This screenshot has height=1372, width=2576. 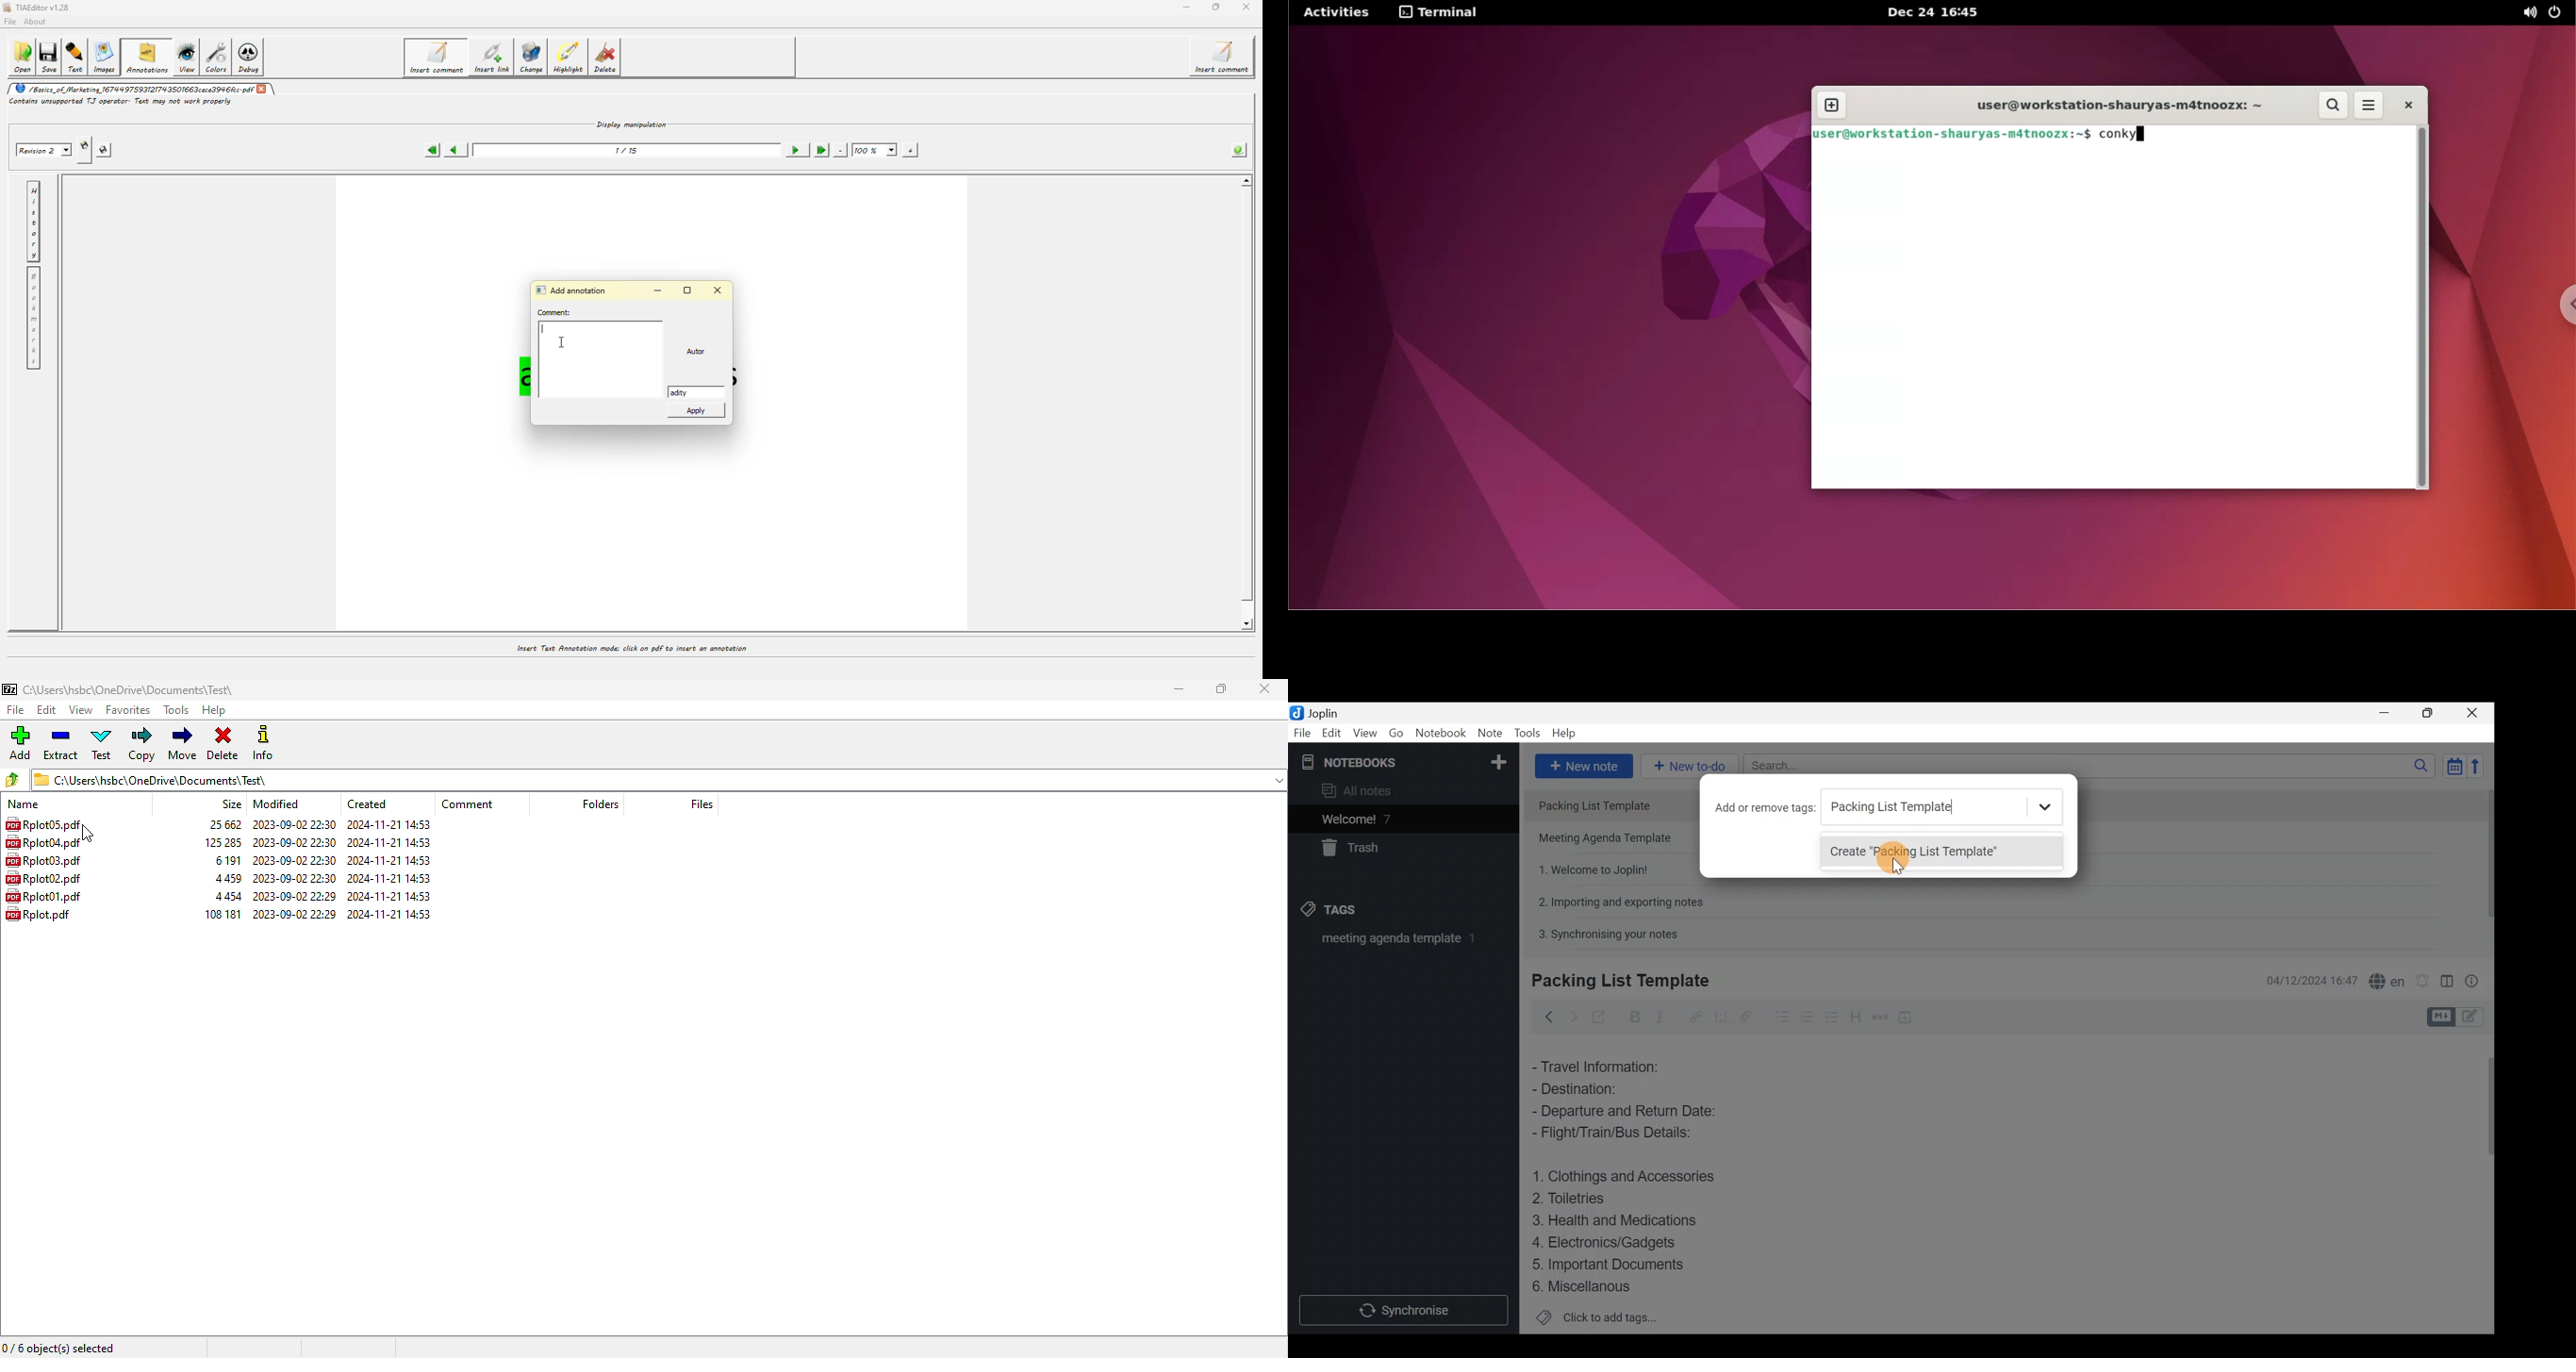 I want to click on add or remove tags, so click(x=1767, y=807).